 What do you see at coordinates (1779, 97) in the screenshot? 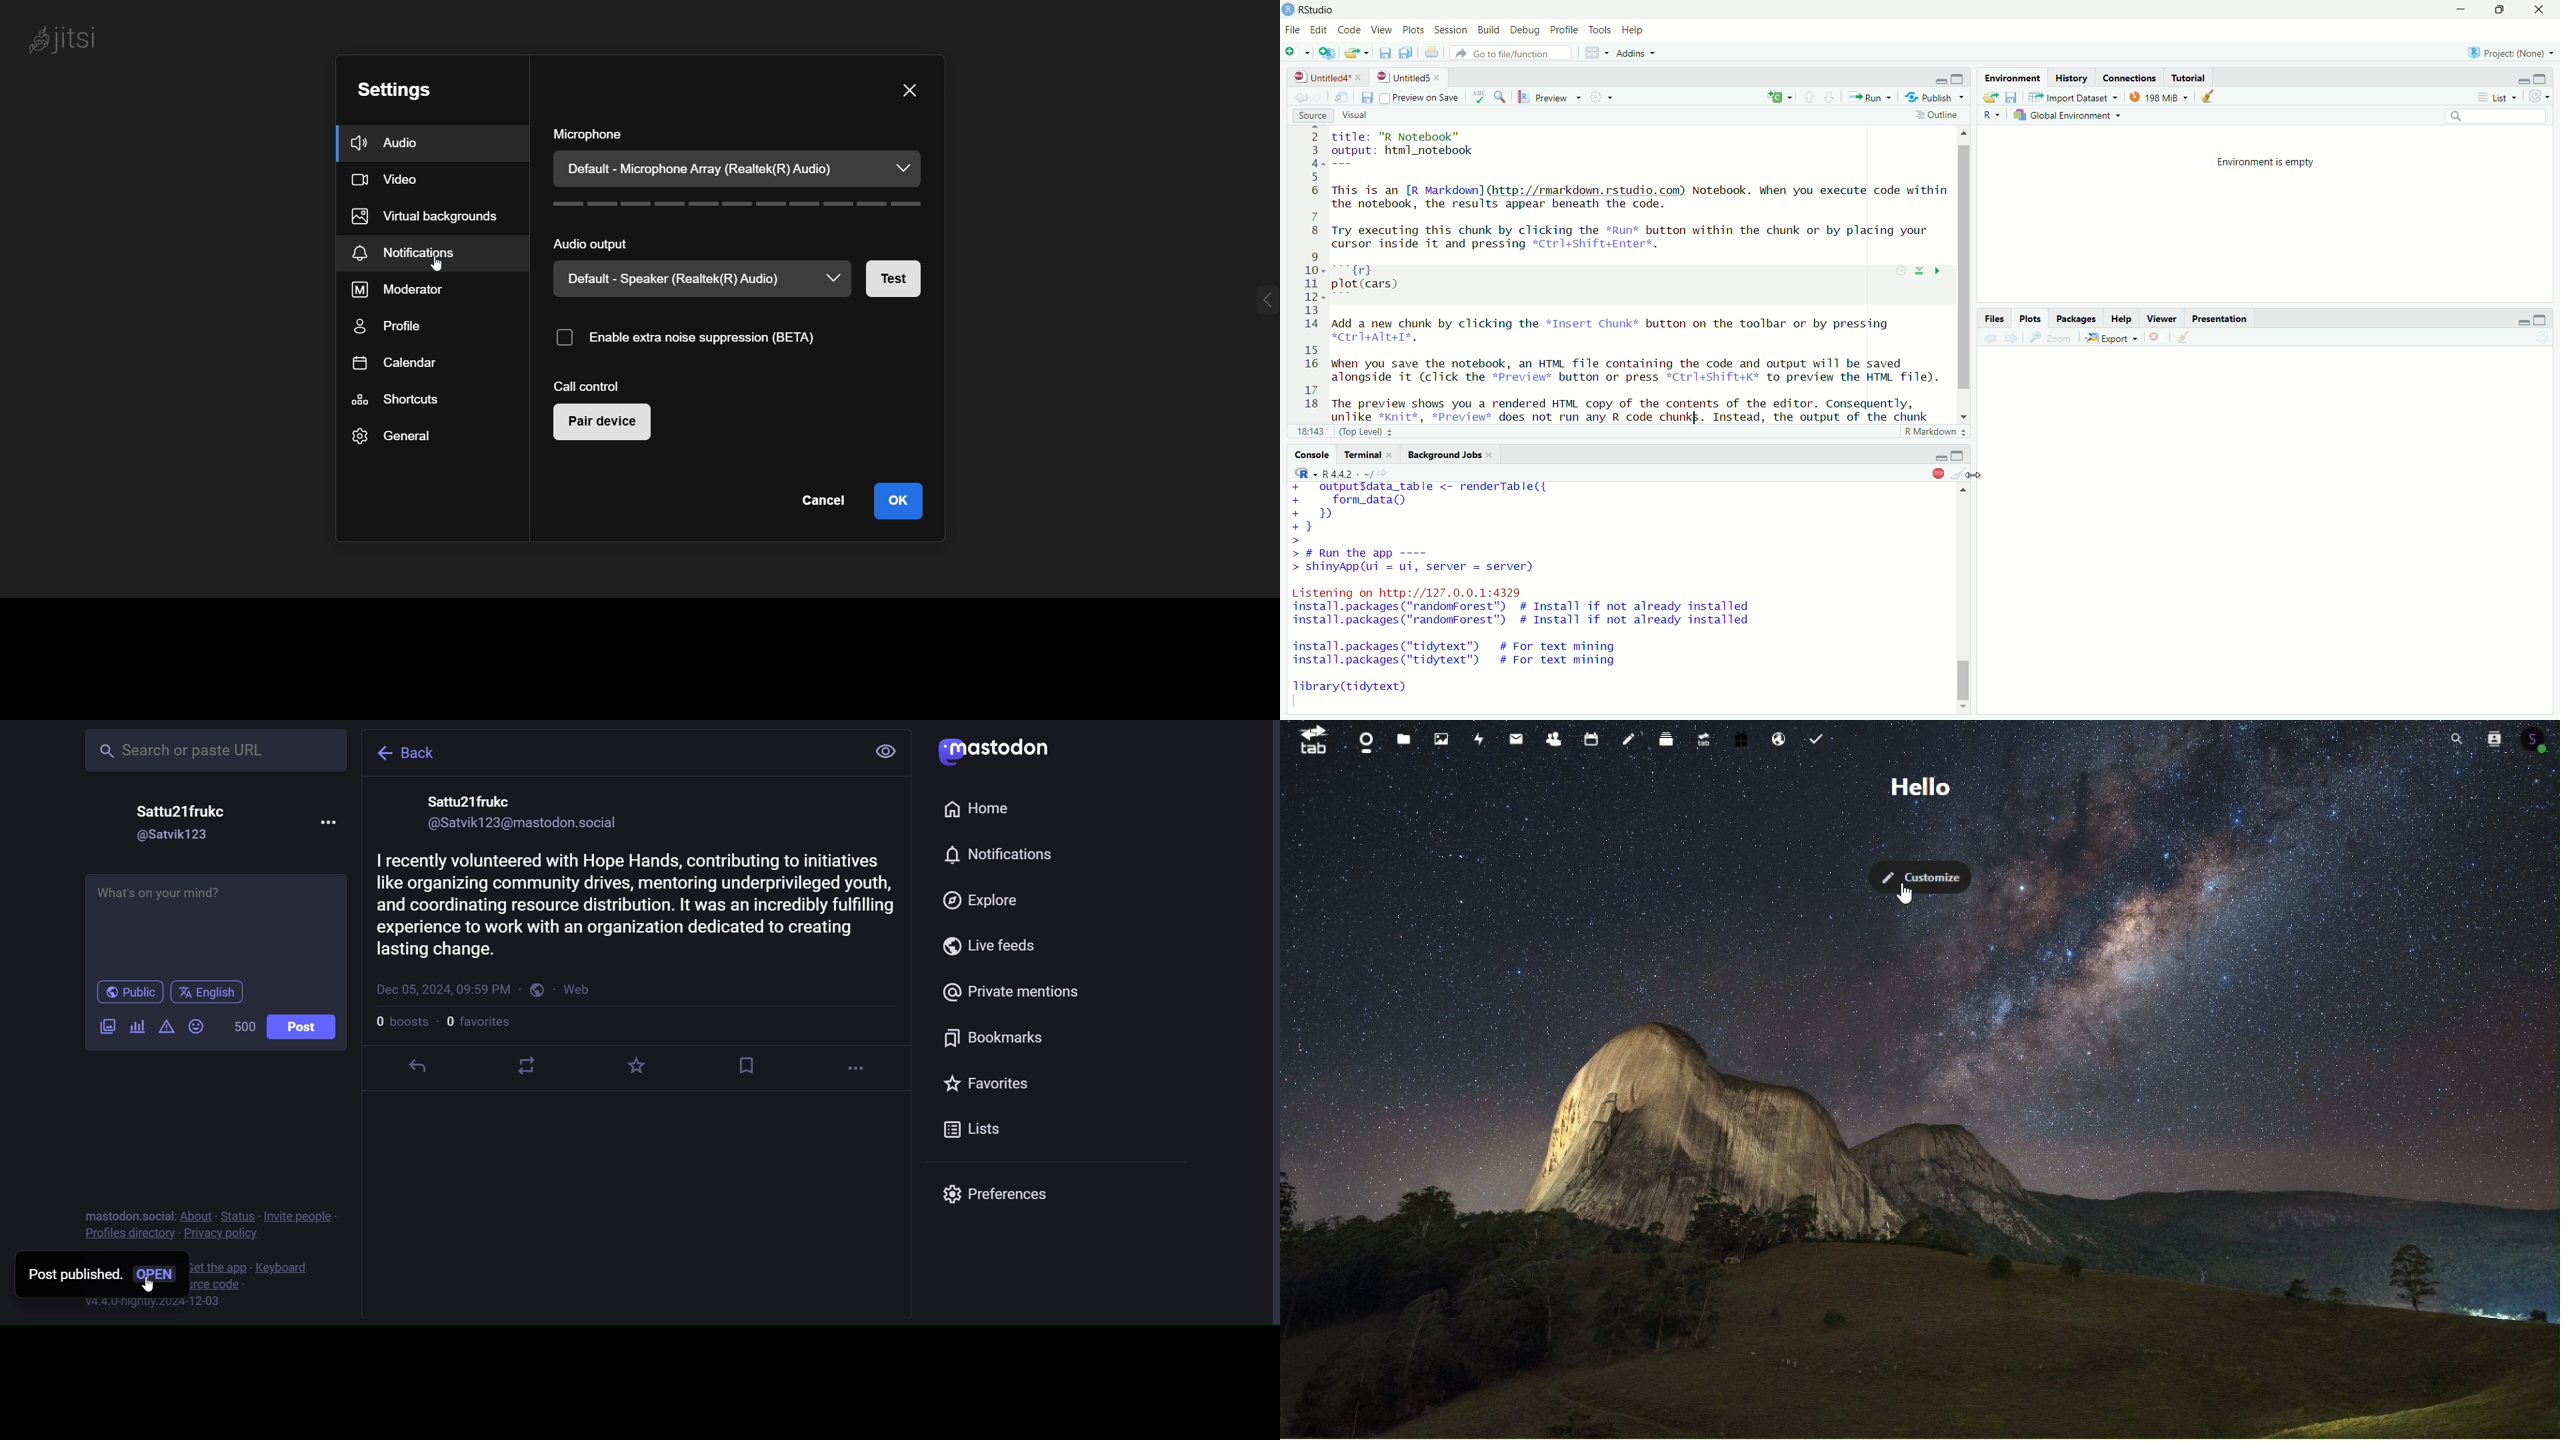
I see `C Add menu` at bounding box center [1779, 97].